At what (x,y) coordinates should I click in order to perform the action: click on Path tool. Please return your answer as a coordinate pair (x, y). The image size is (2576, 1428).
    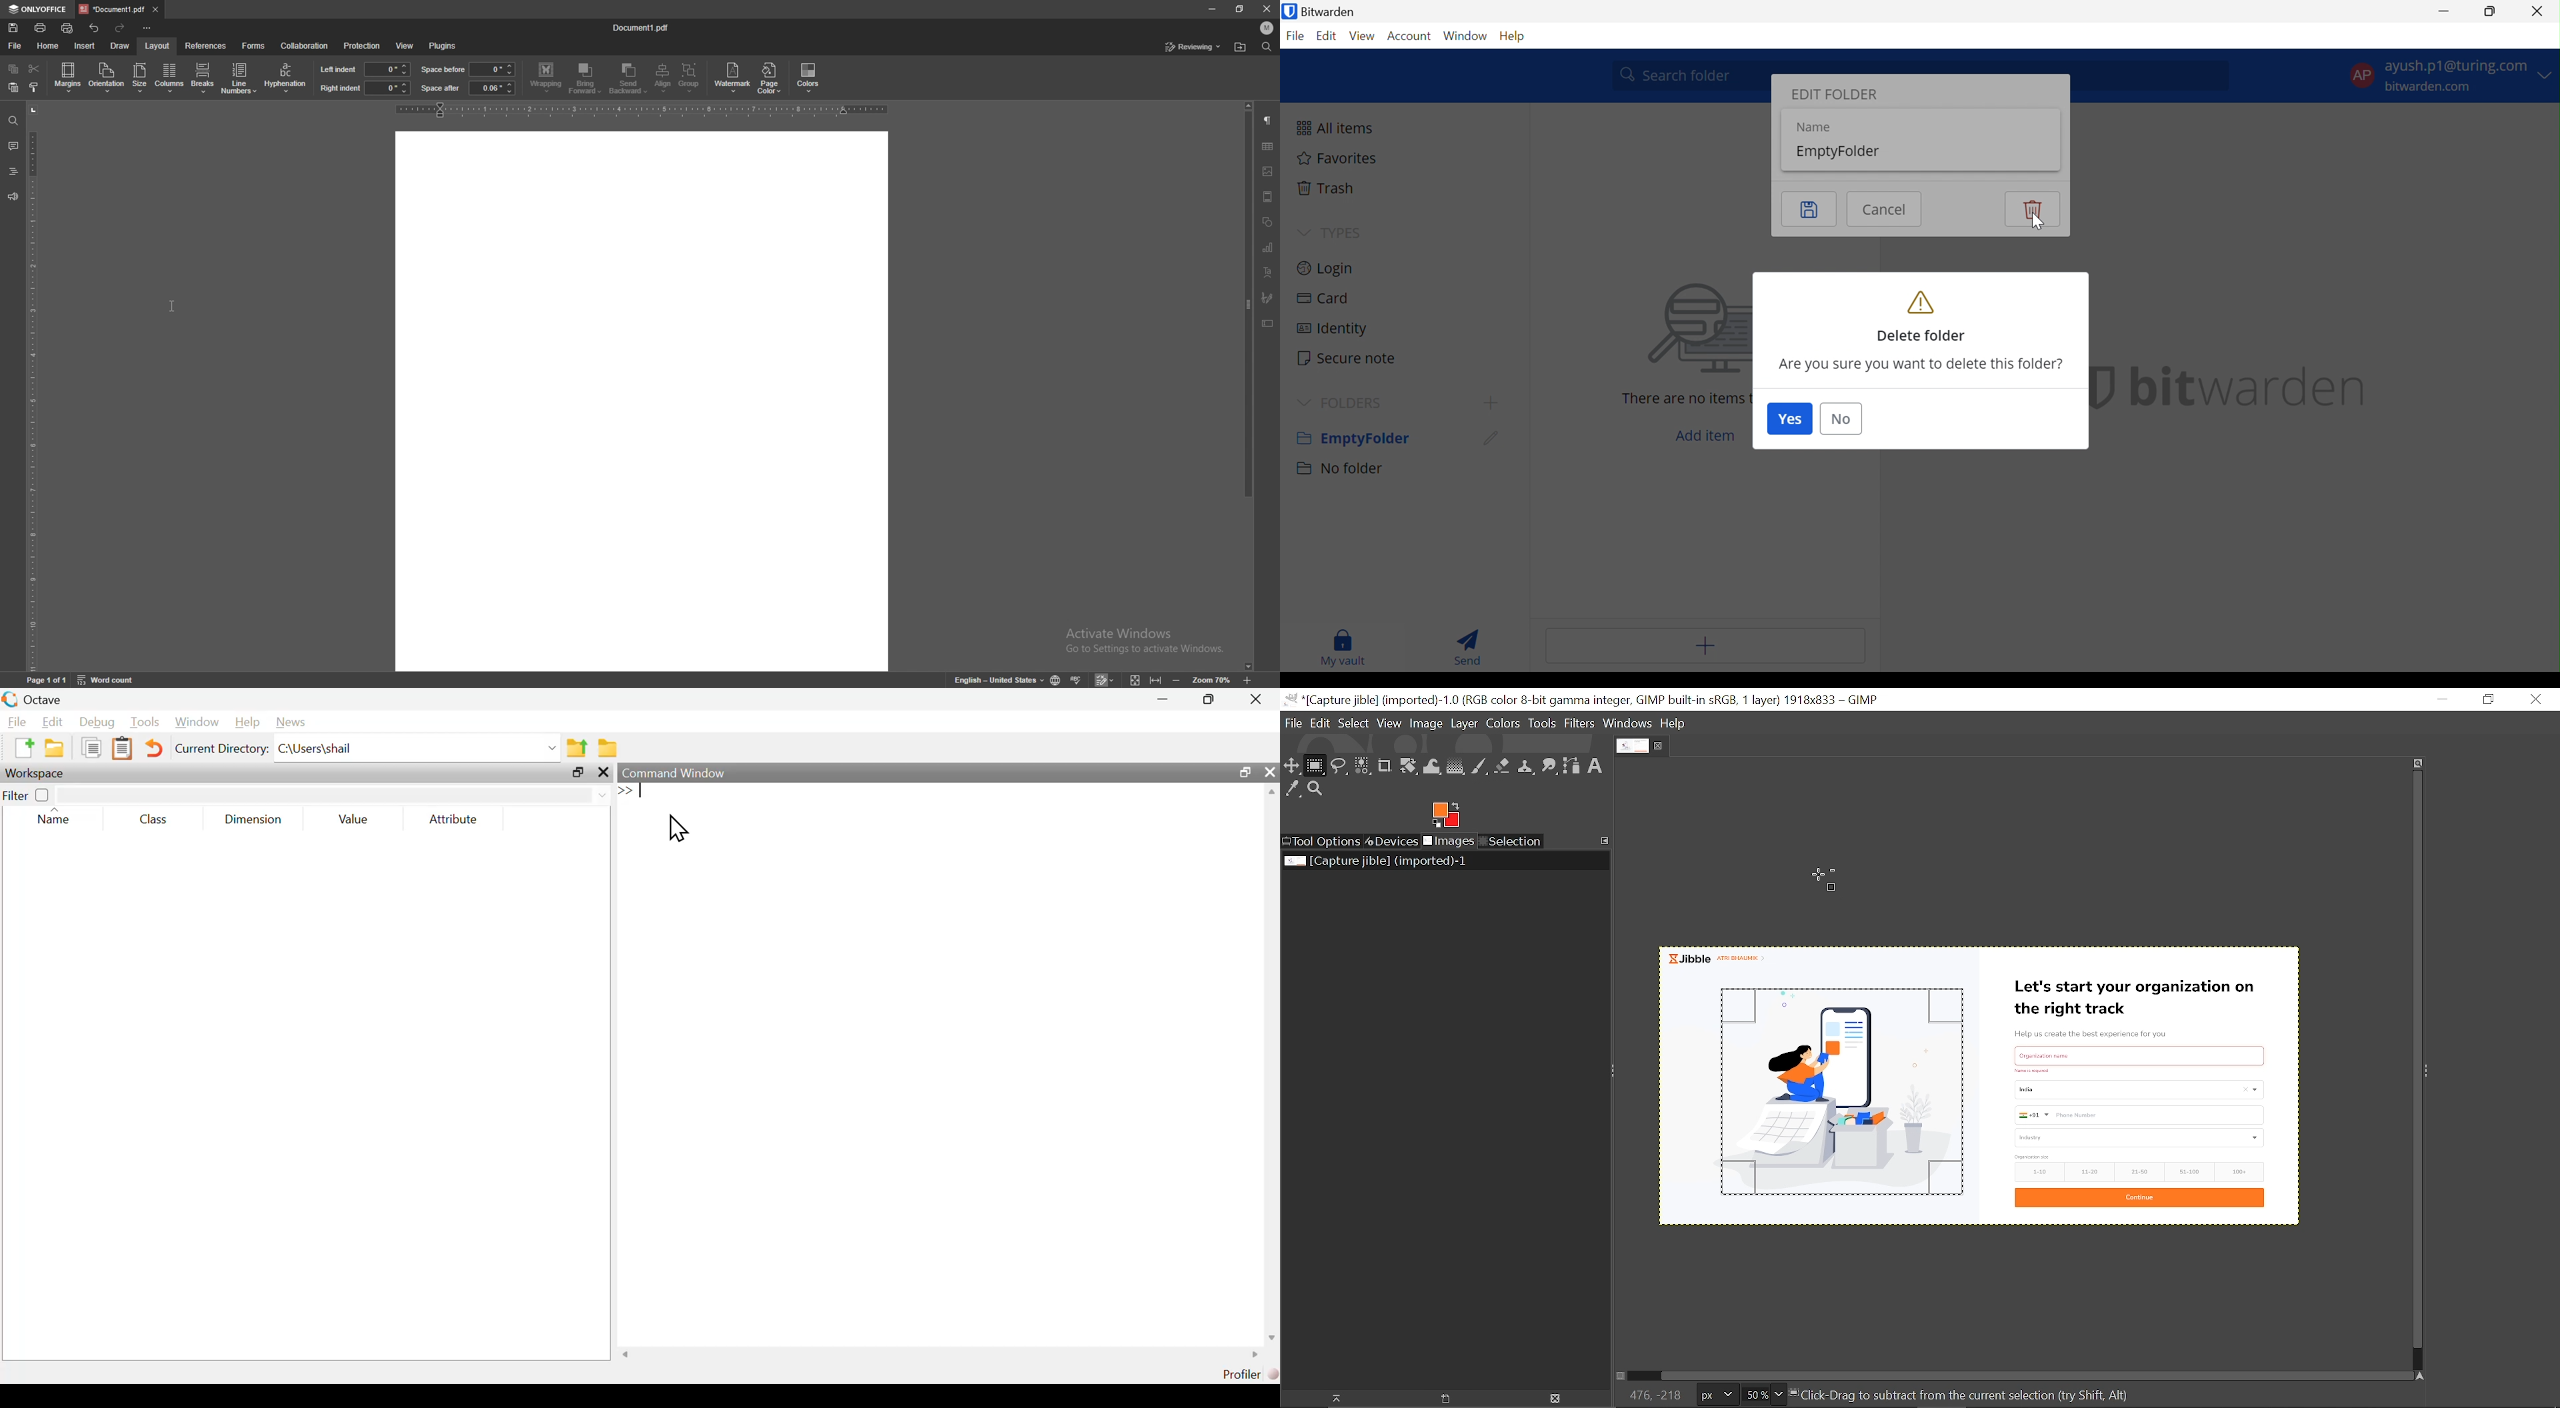
    Looking at the image, I should click on (1573, 766).